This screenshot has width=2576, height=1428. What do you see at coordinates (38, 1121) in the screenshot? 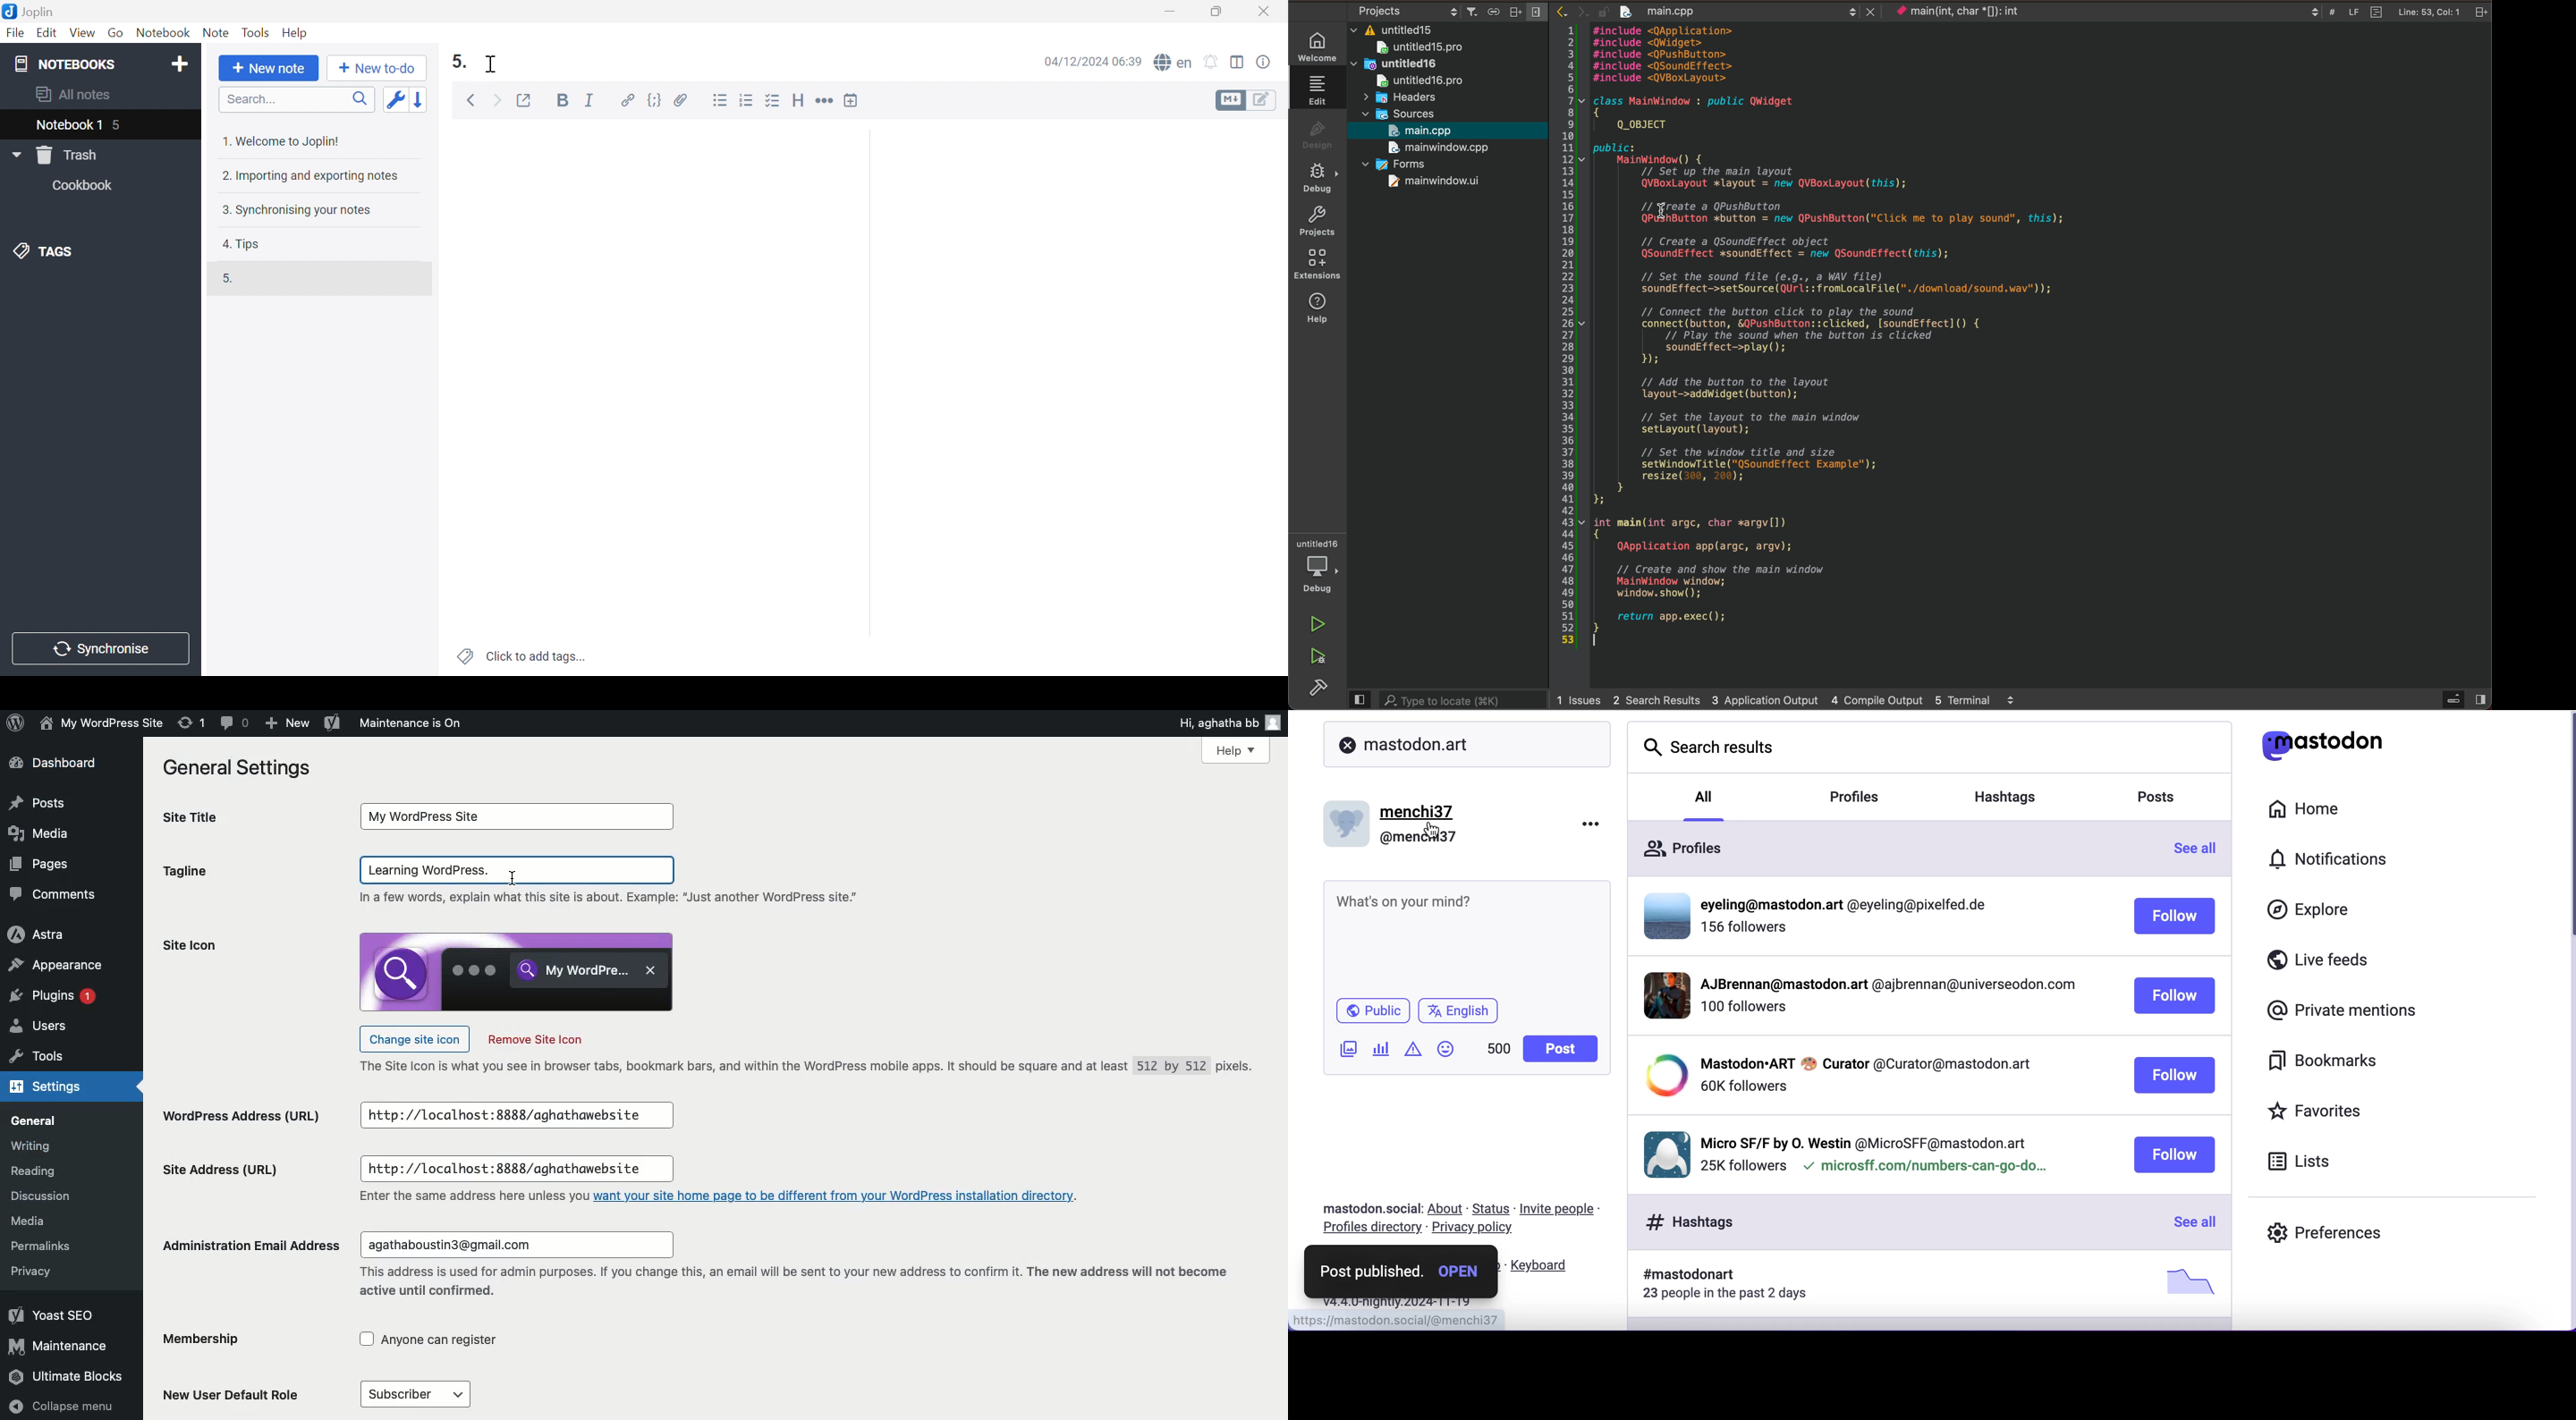
I see `General` at bounding box center [38, 1121].